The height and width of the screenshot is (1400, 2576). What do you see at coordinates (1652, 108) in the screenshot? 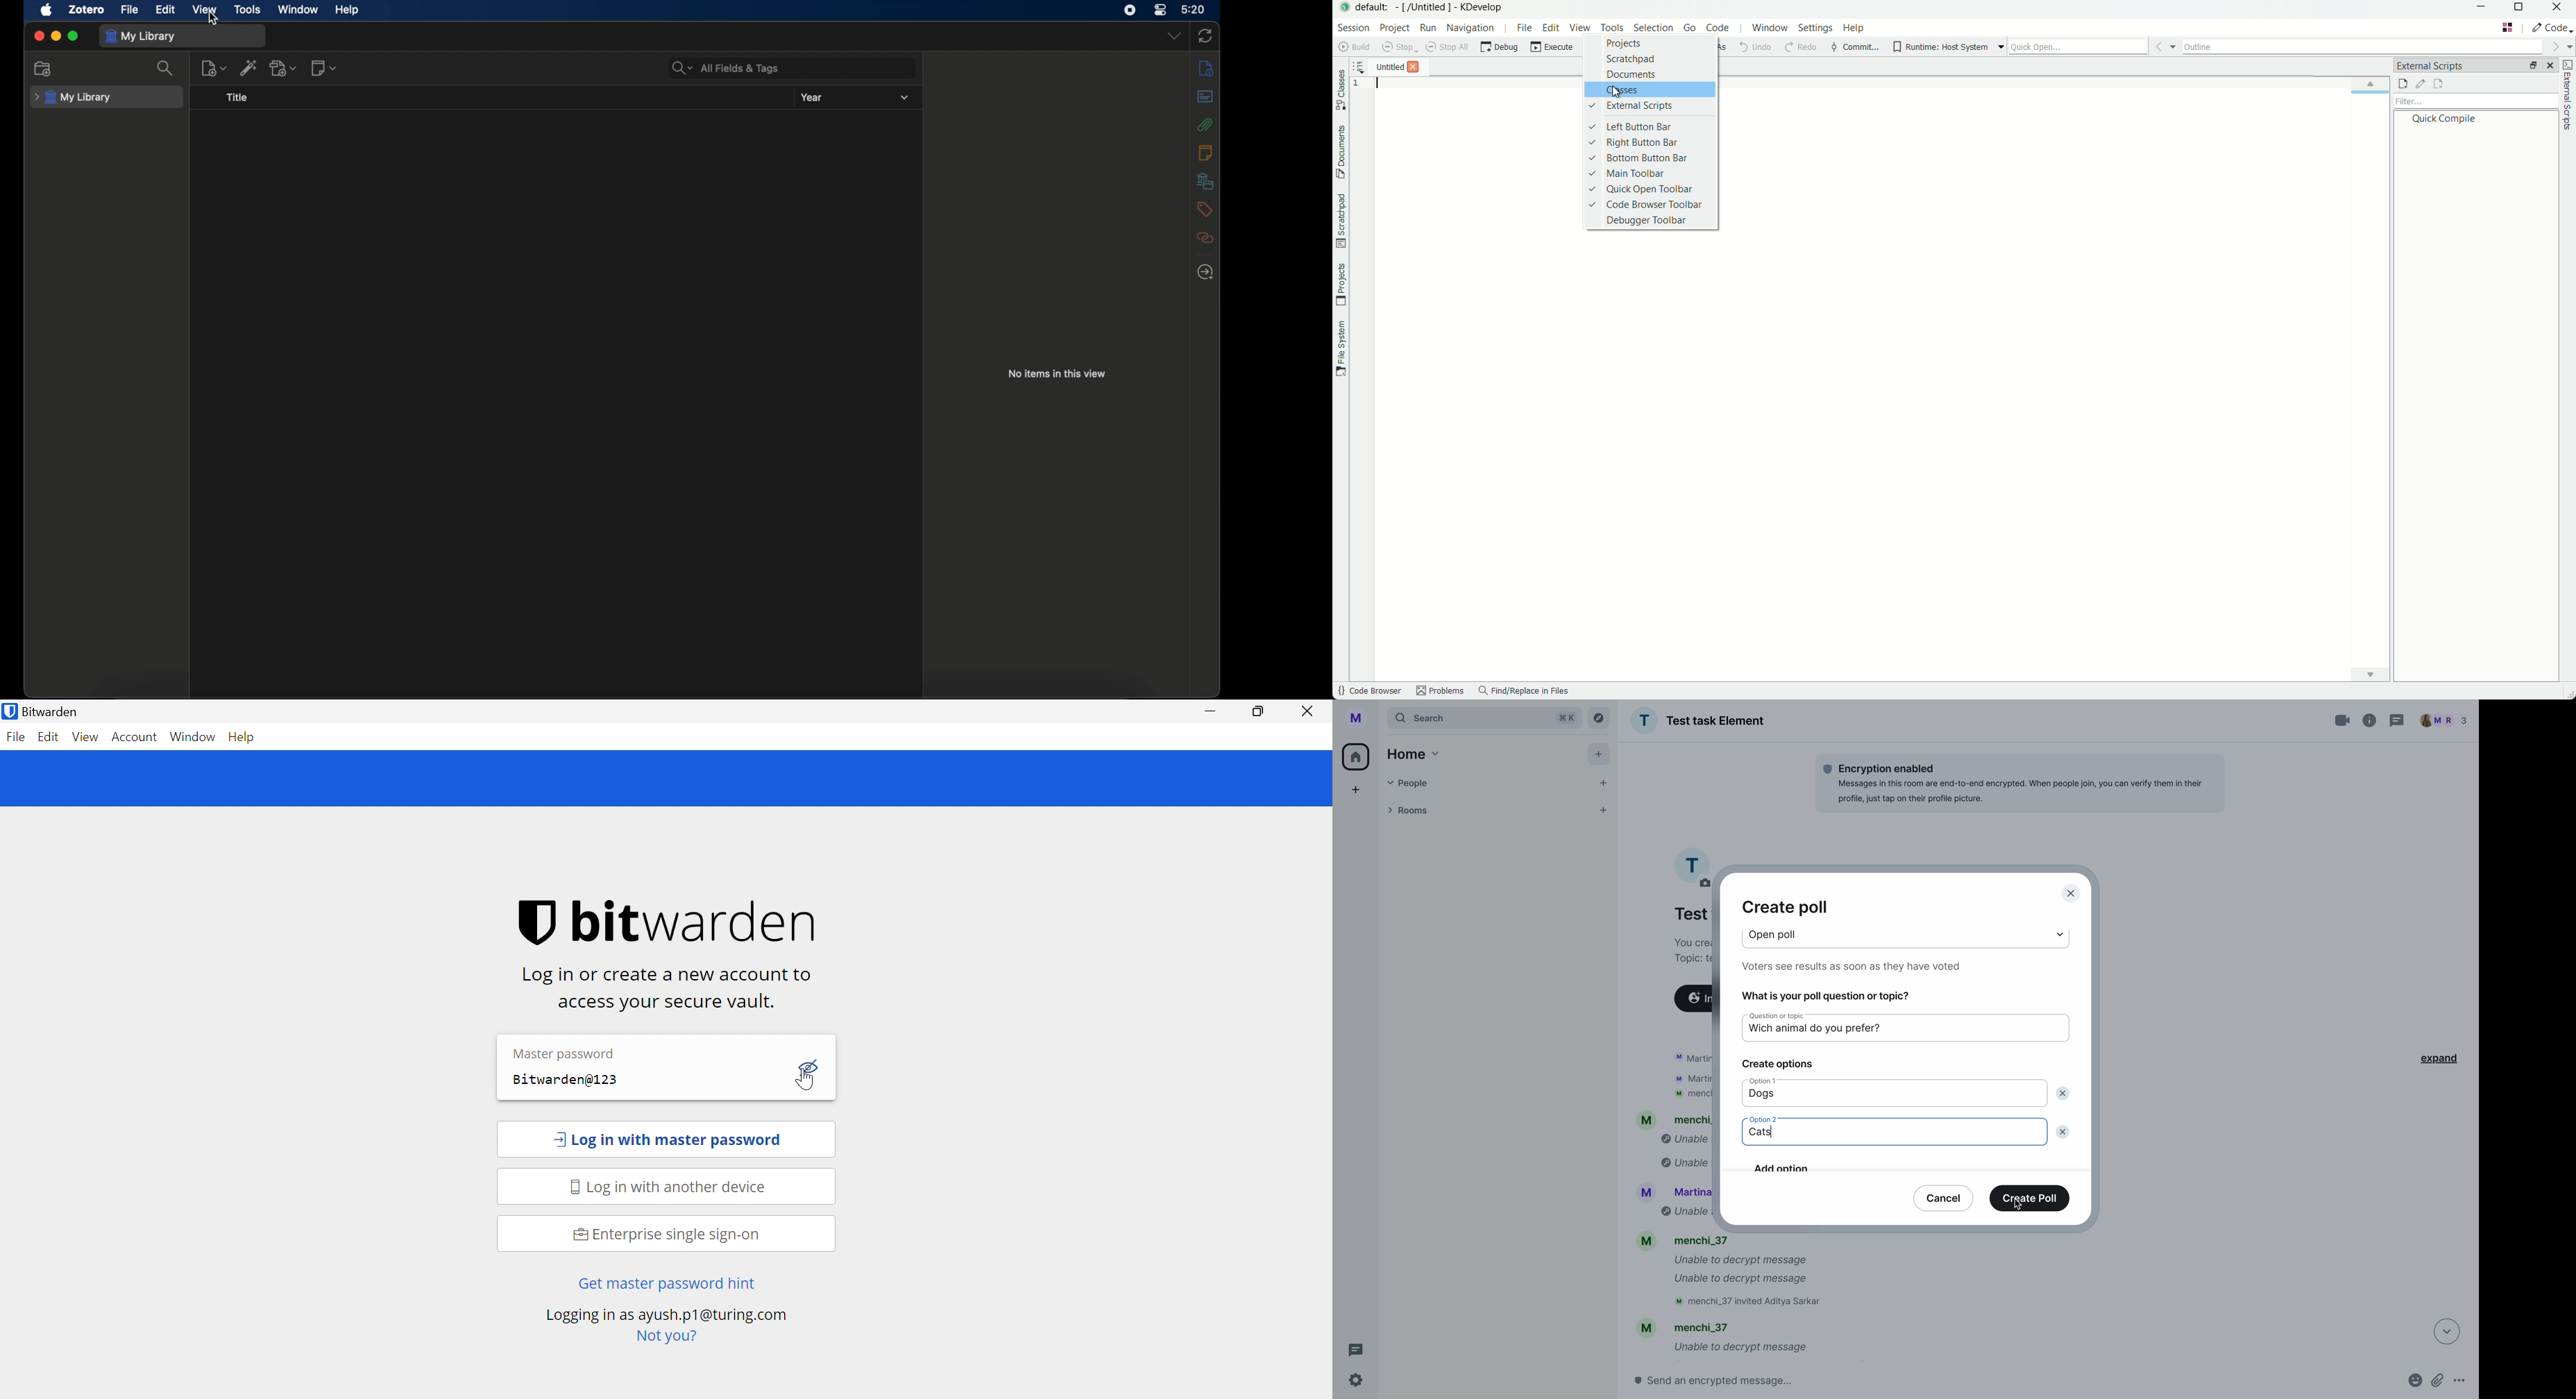
I see `external scripts` at bounding box center [1652, 108].